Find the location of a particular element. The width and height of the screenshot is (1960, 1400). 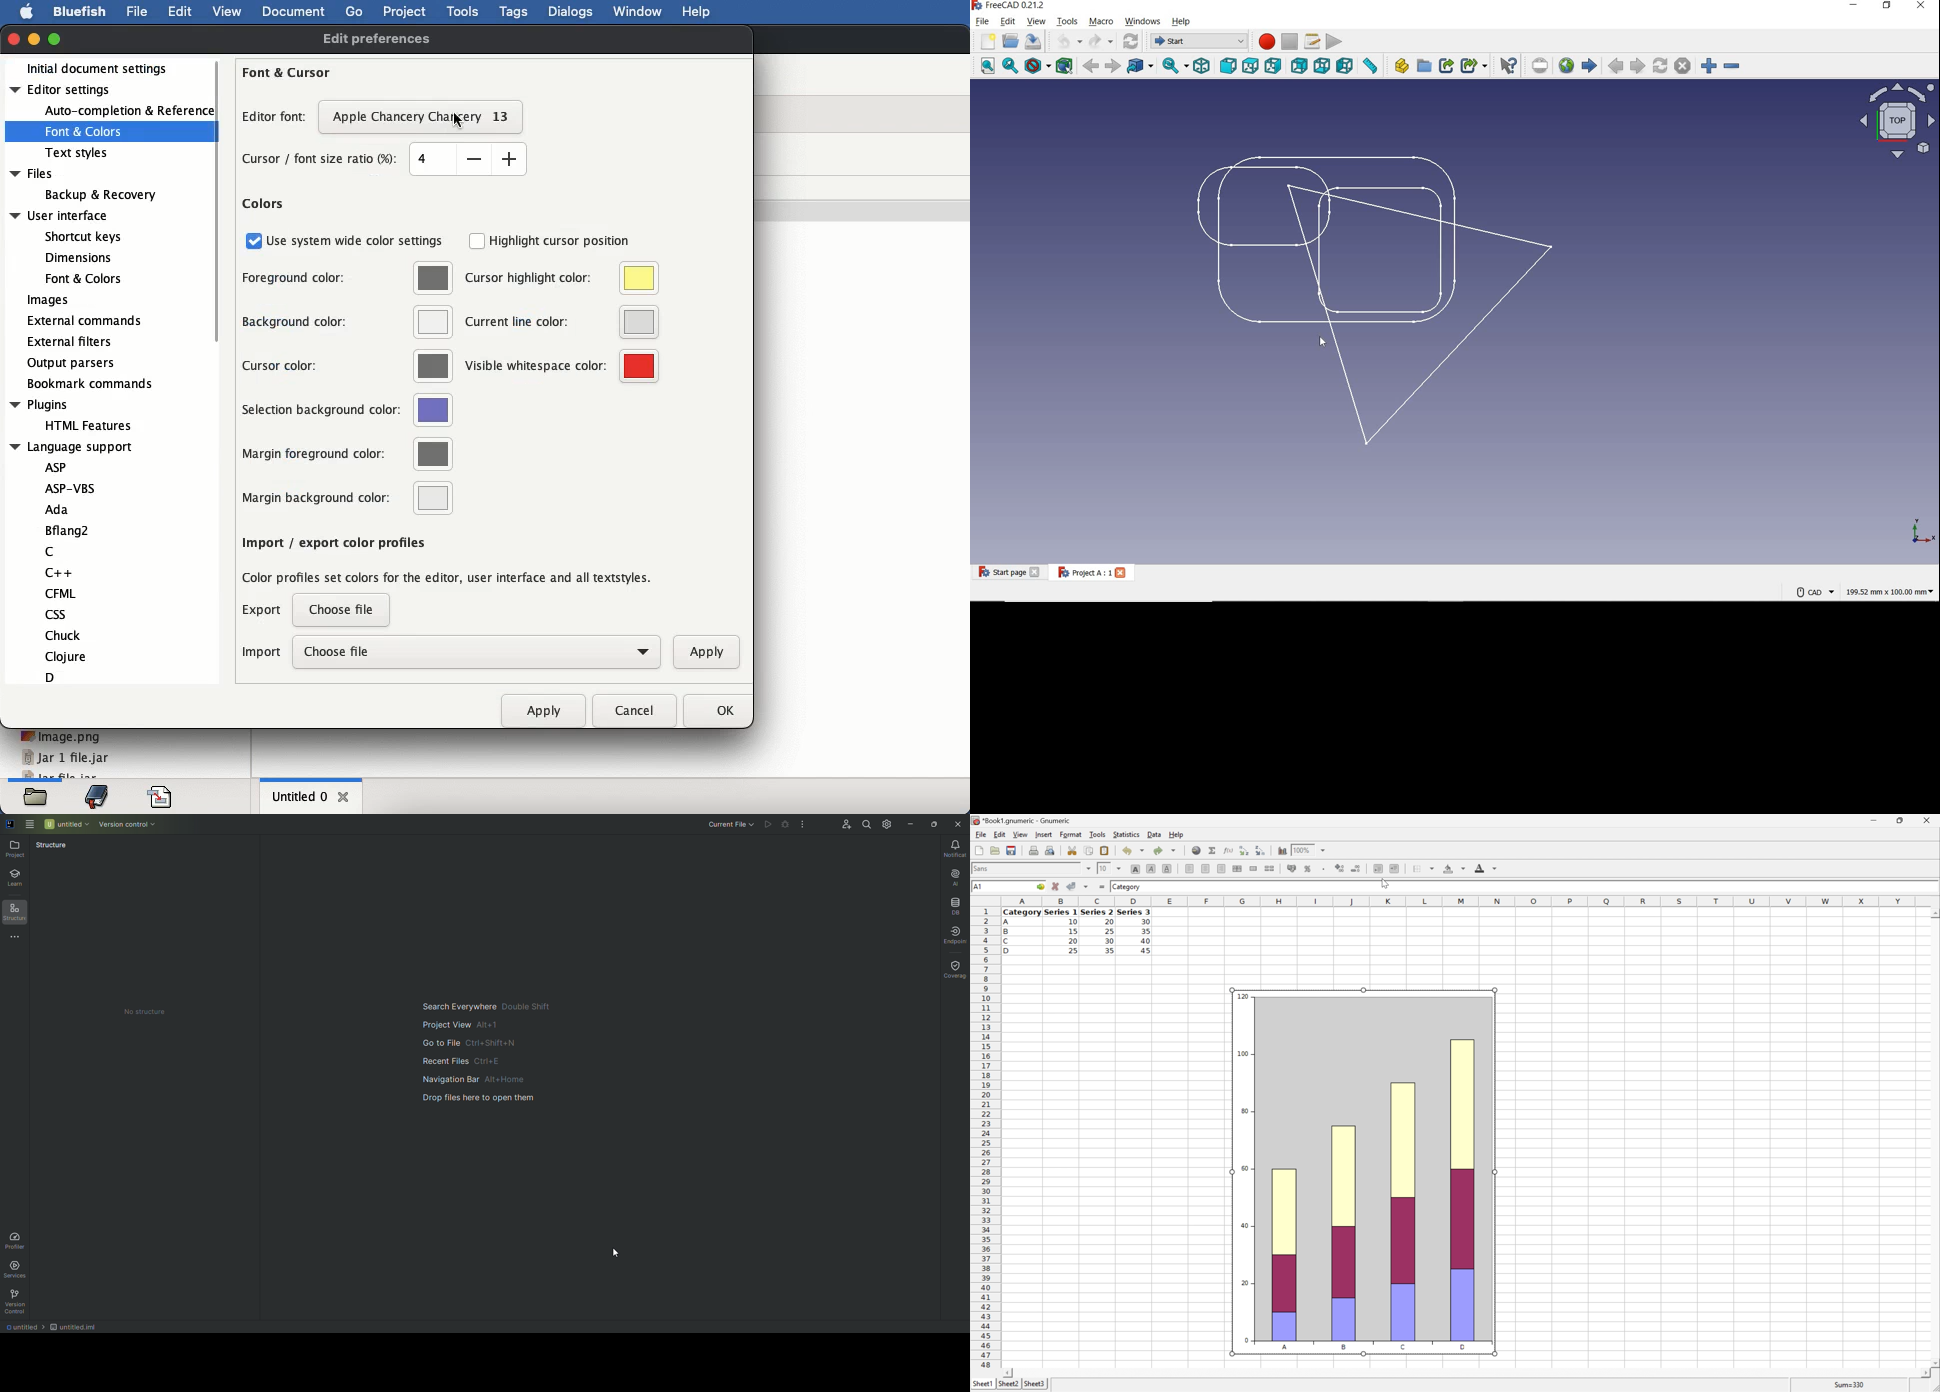

plugins  is located at coordinates (76, 415).